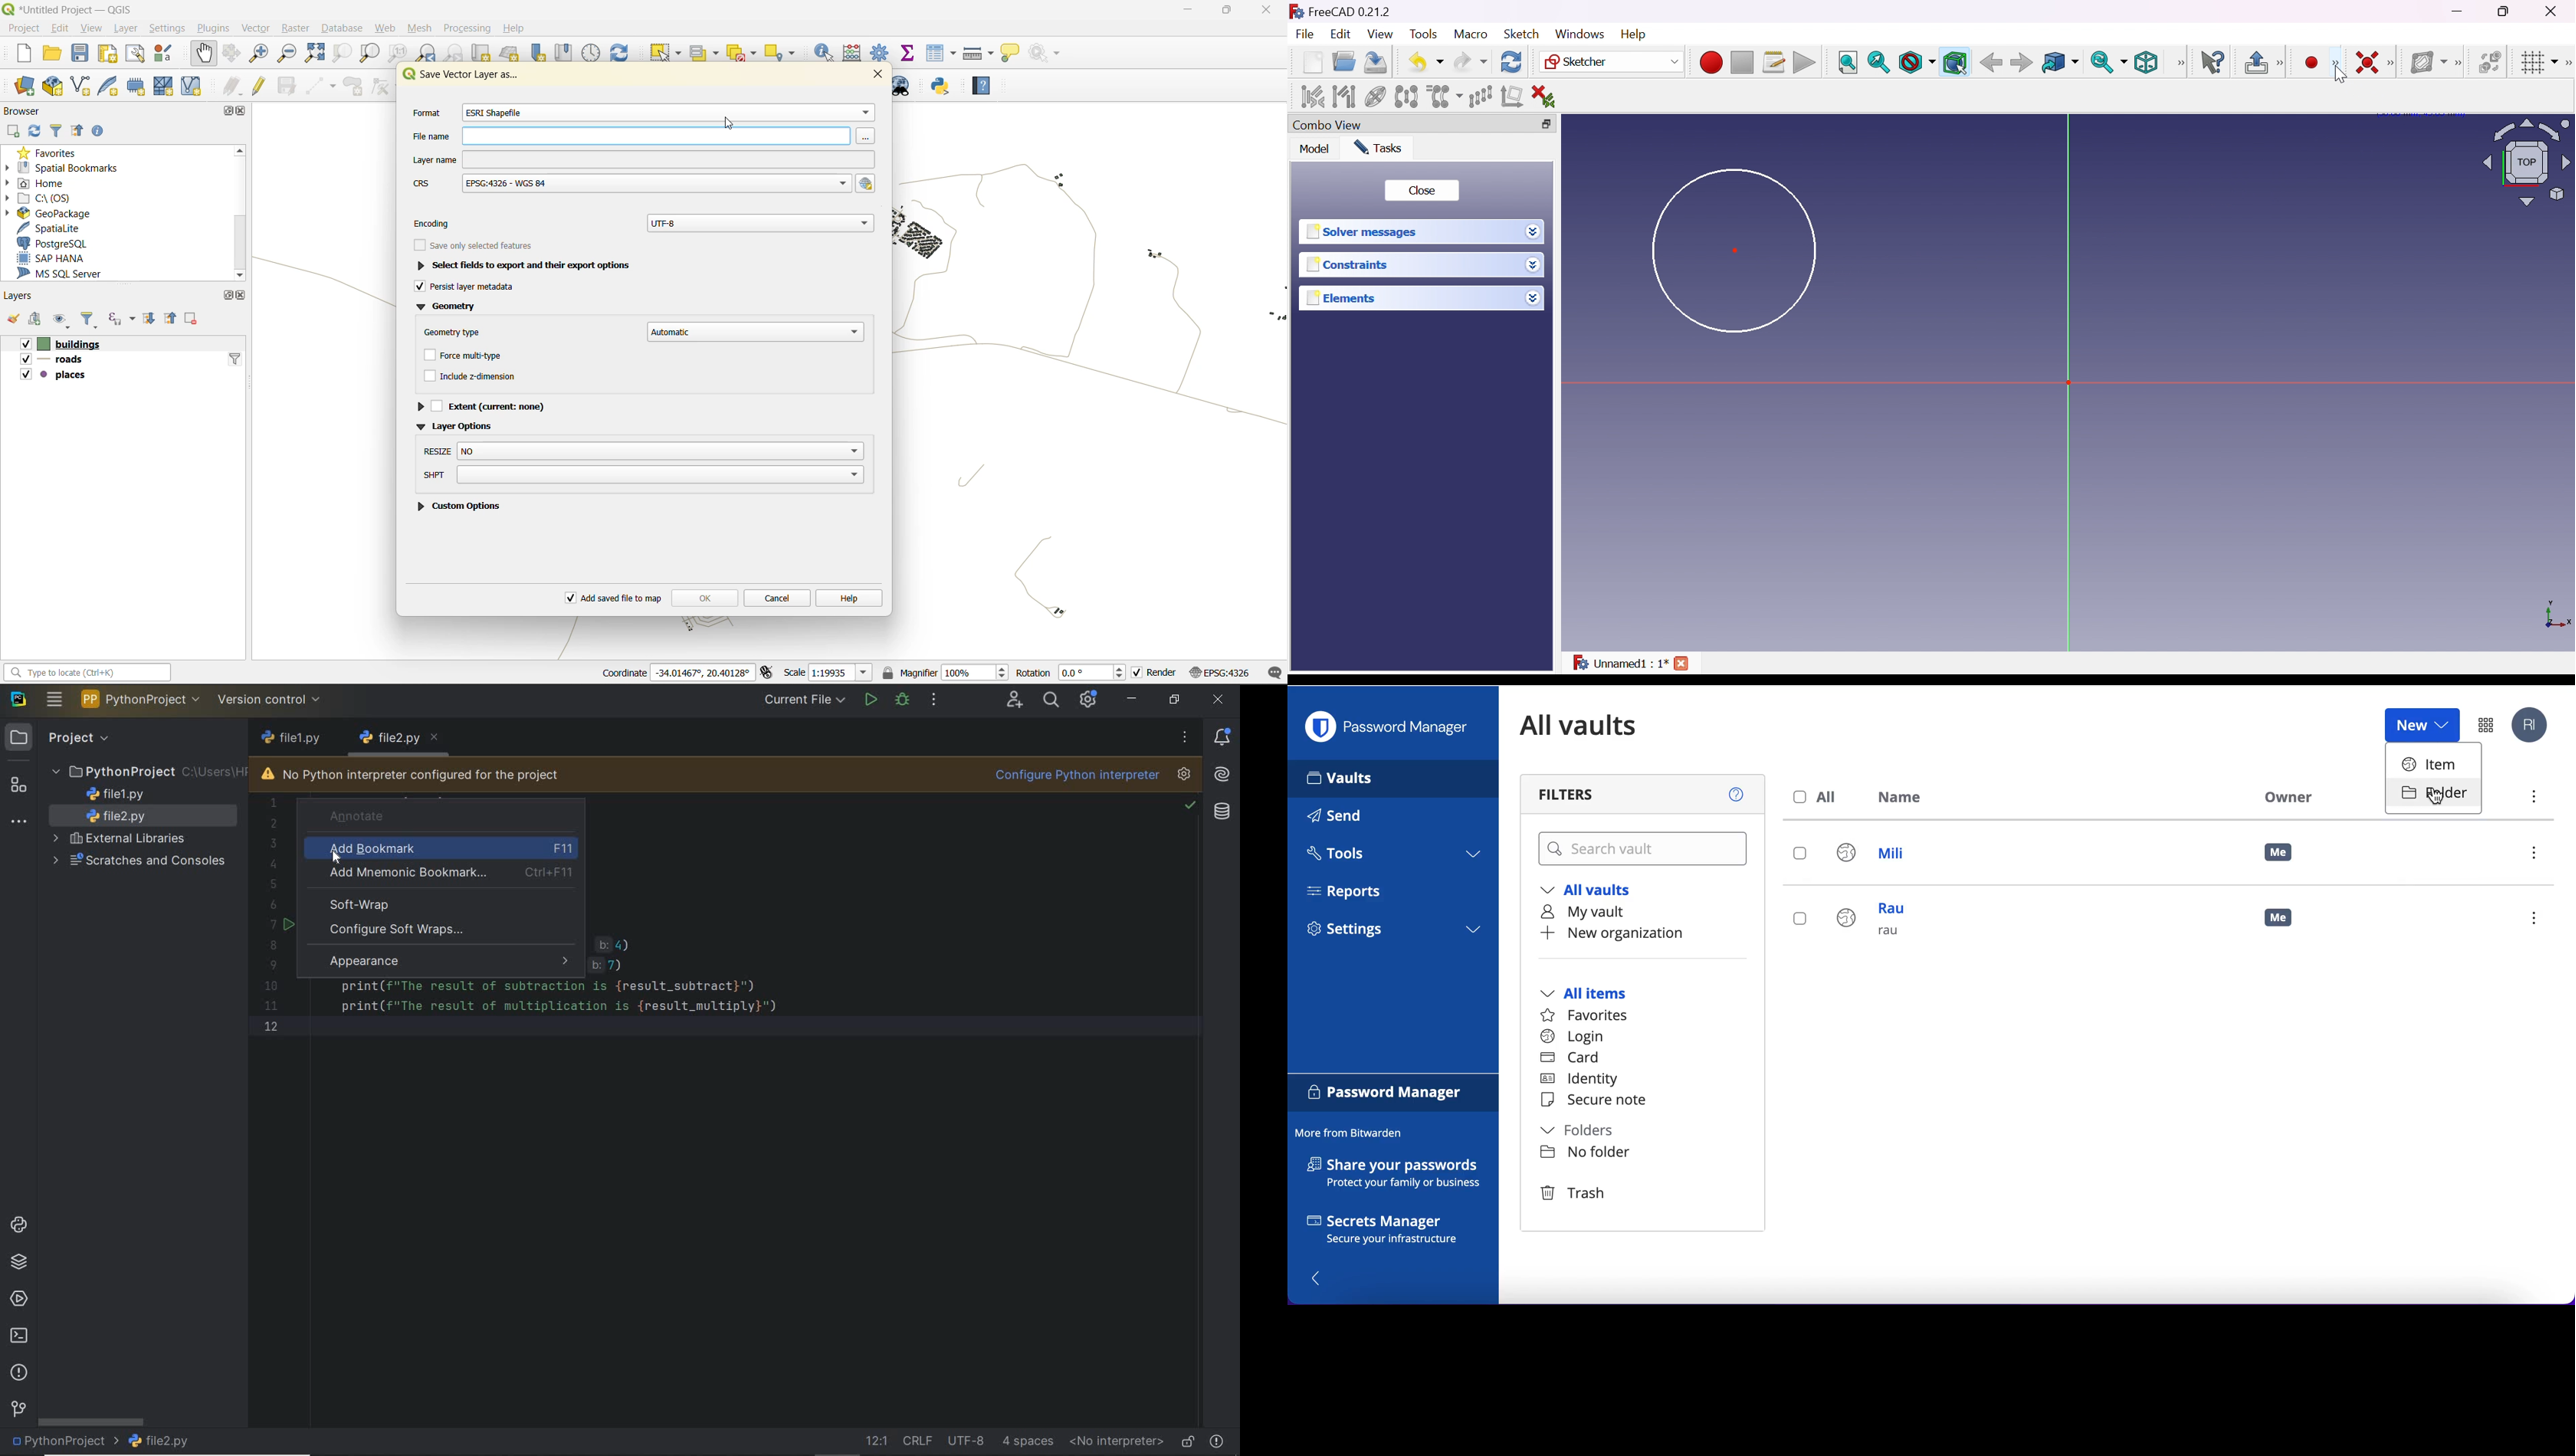  I want to click on Tools, so click(1425, 34).